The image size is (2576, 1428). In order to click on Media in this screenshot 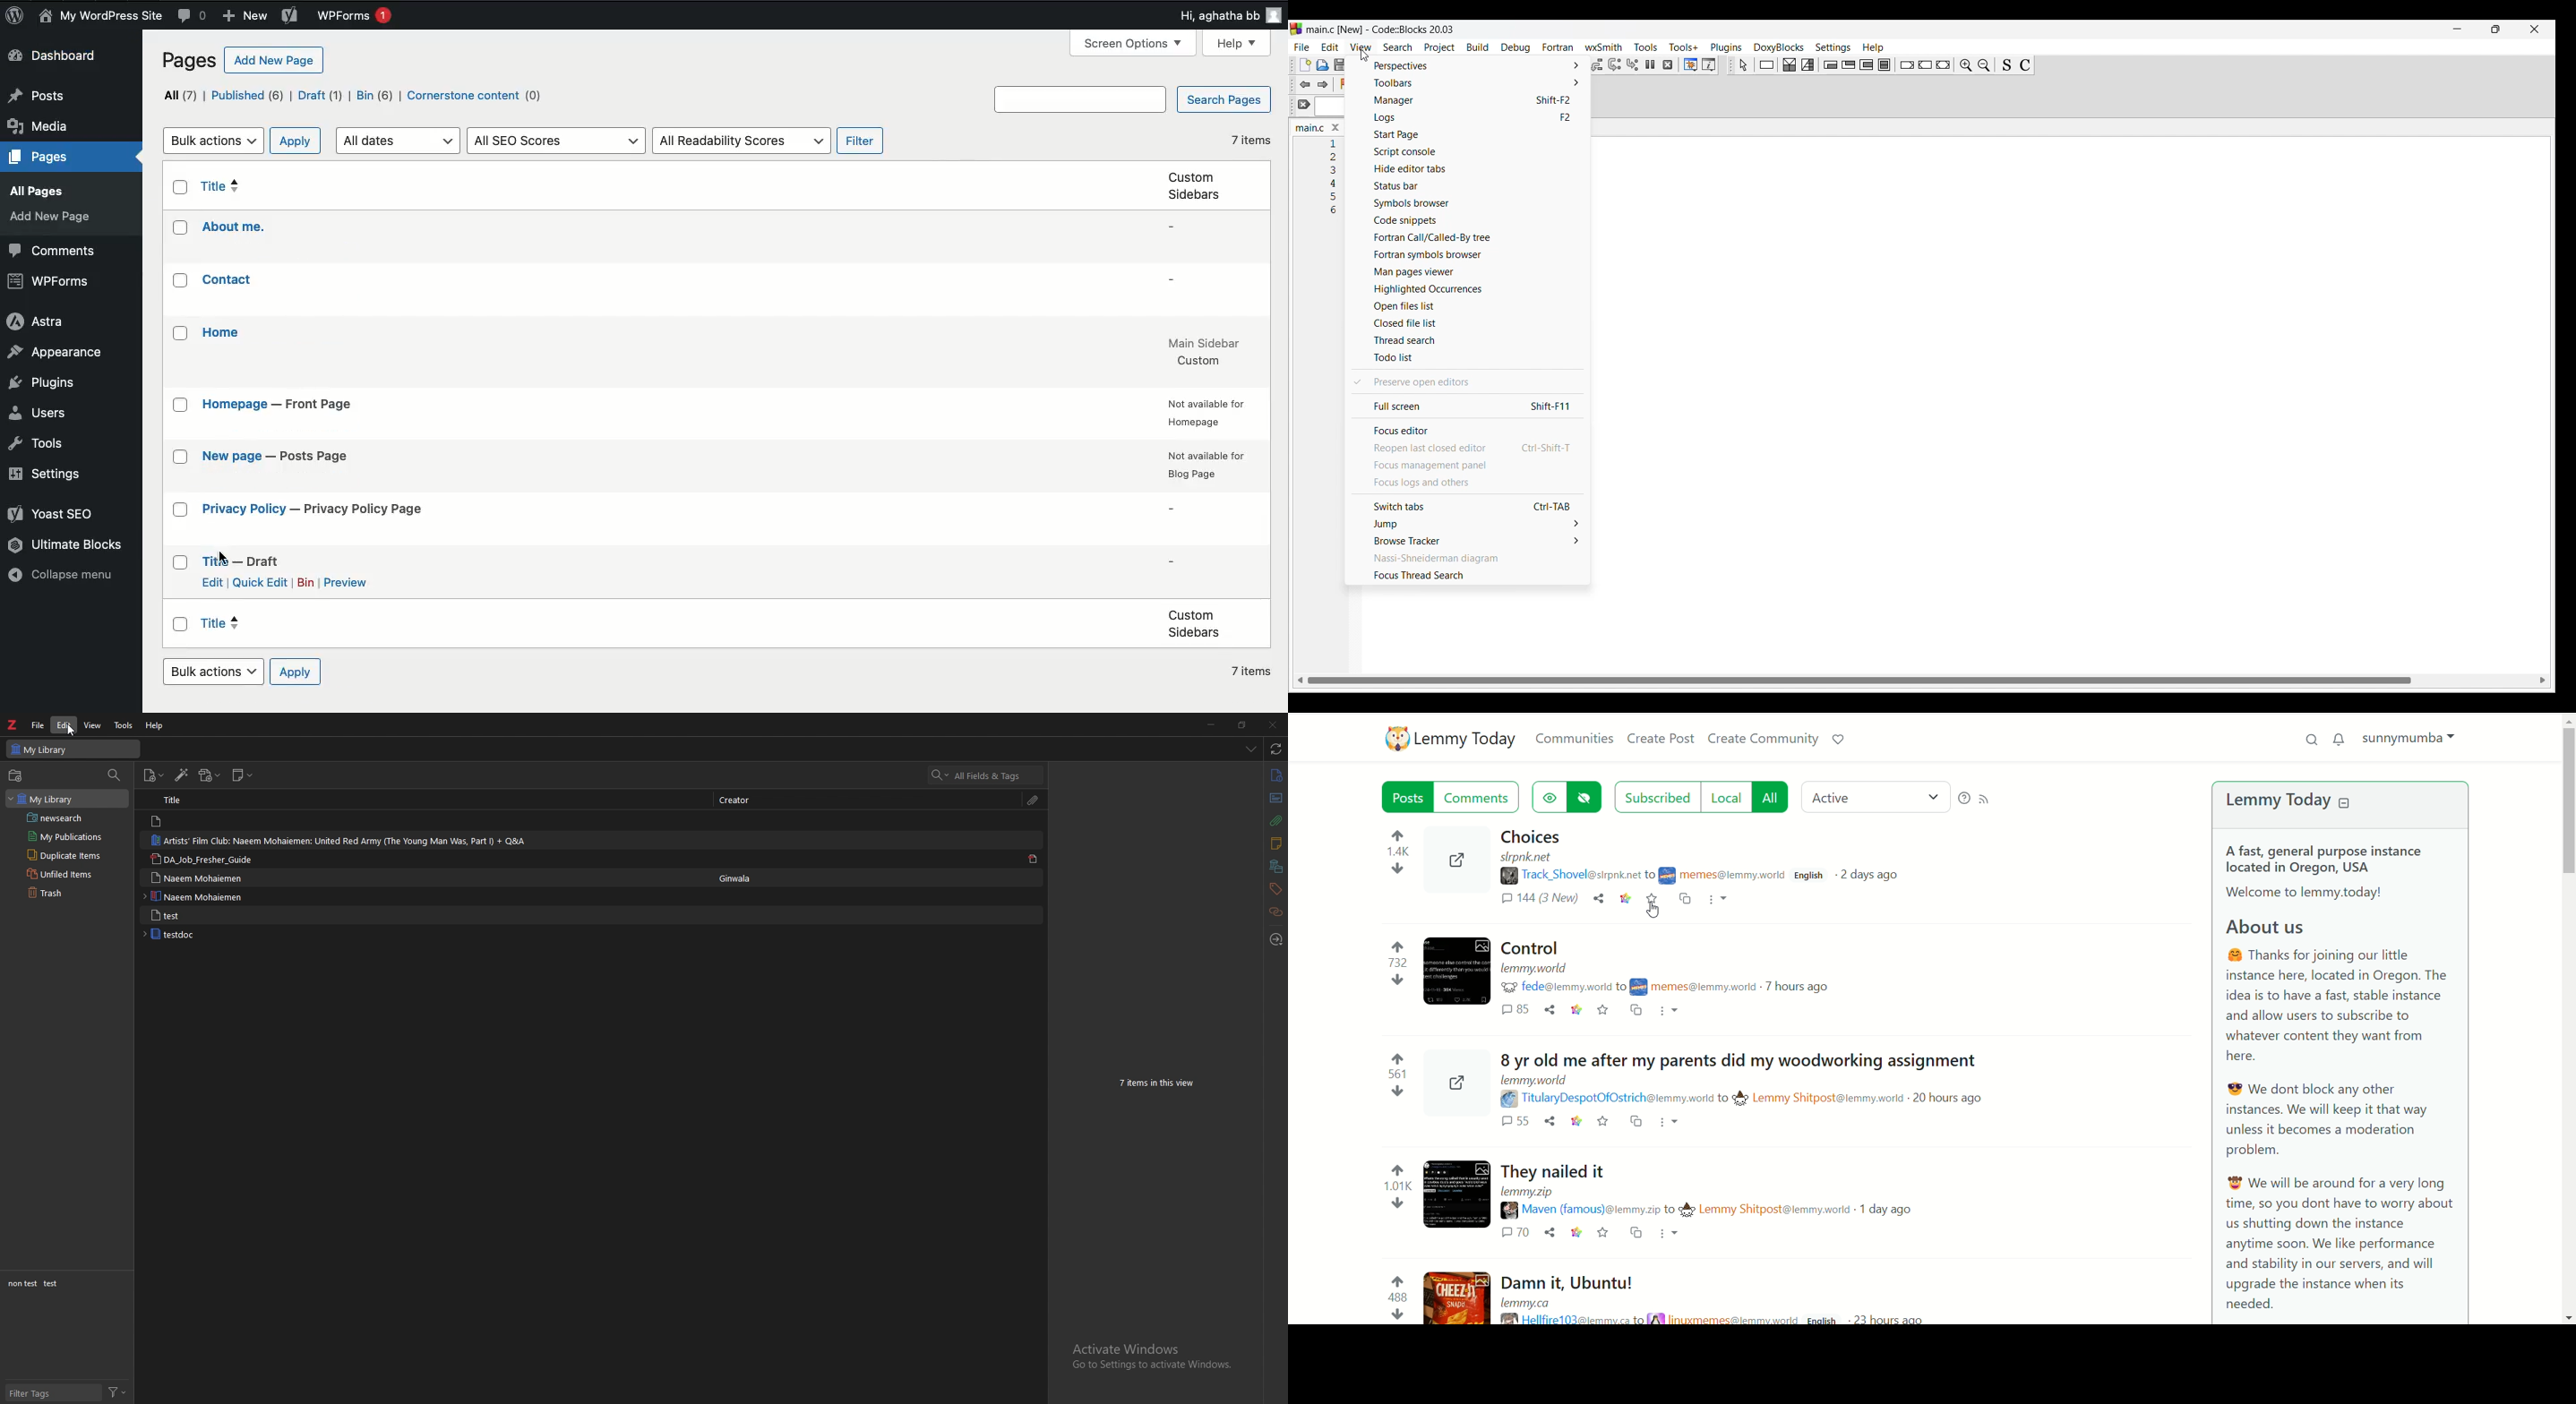, I will do `click(39, 126)`.